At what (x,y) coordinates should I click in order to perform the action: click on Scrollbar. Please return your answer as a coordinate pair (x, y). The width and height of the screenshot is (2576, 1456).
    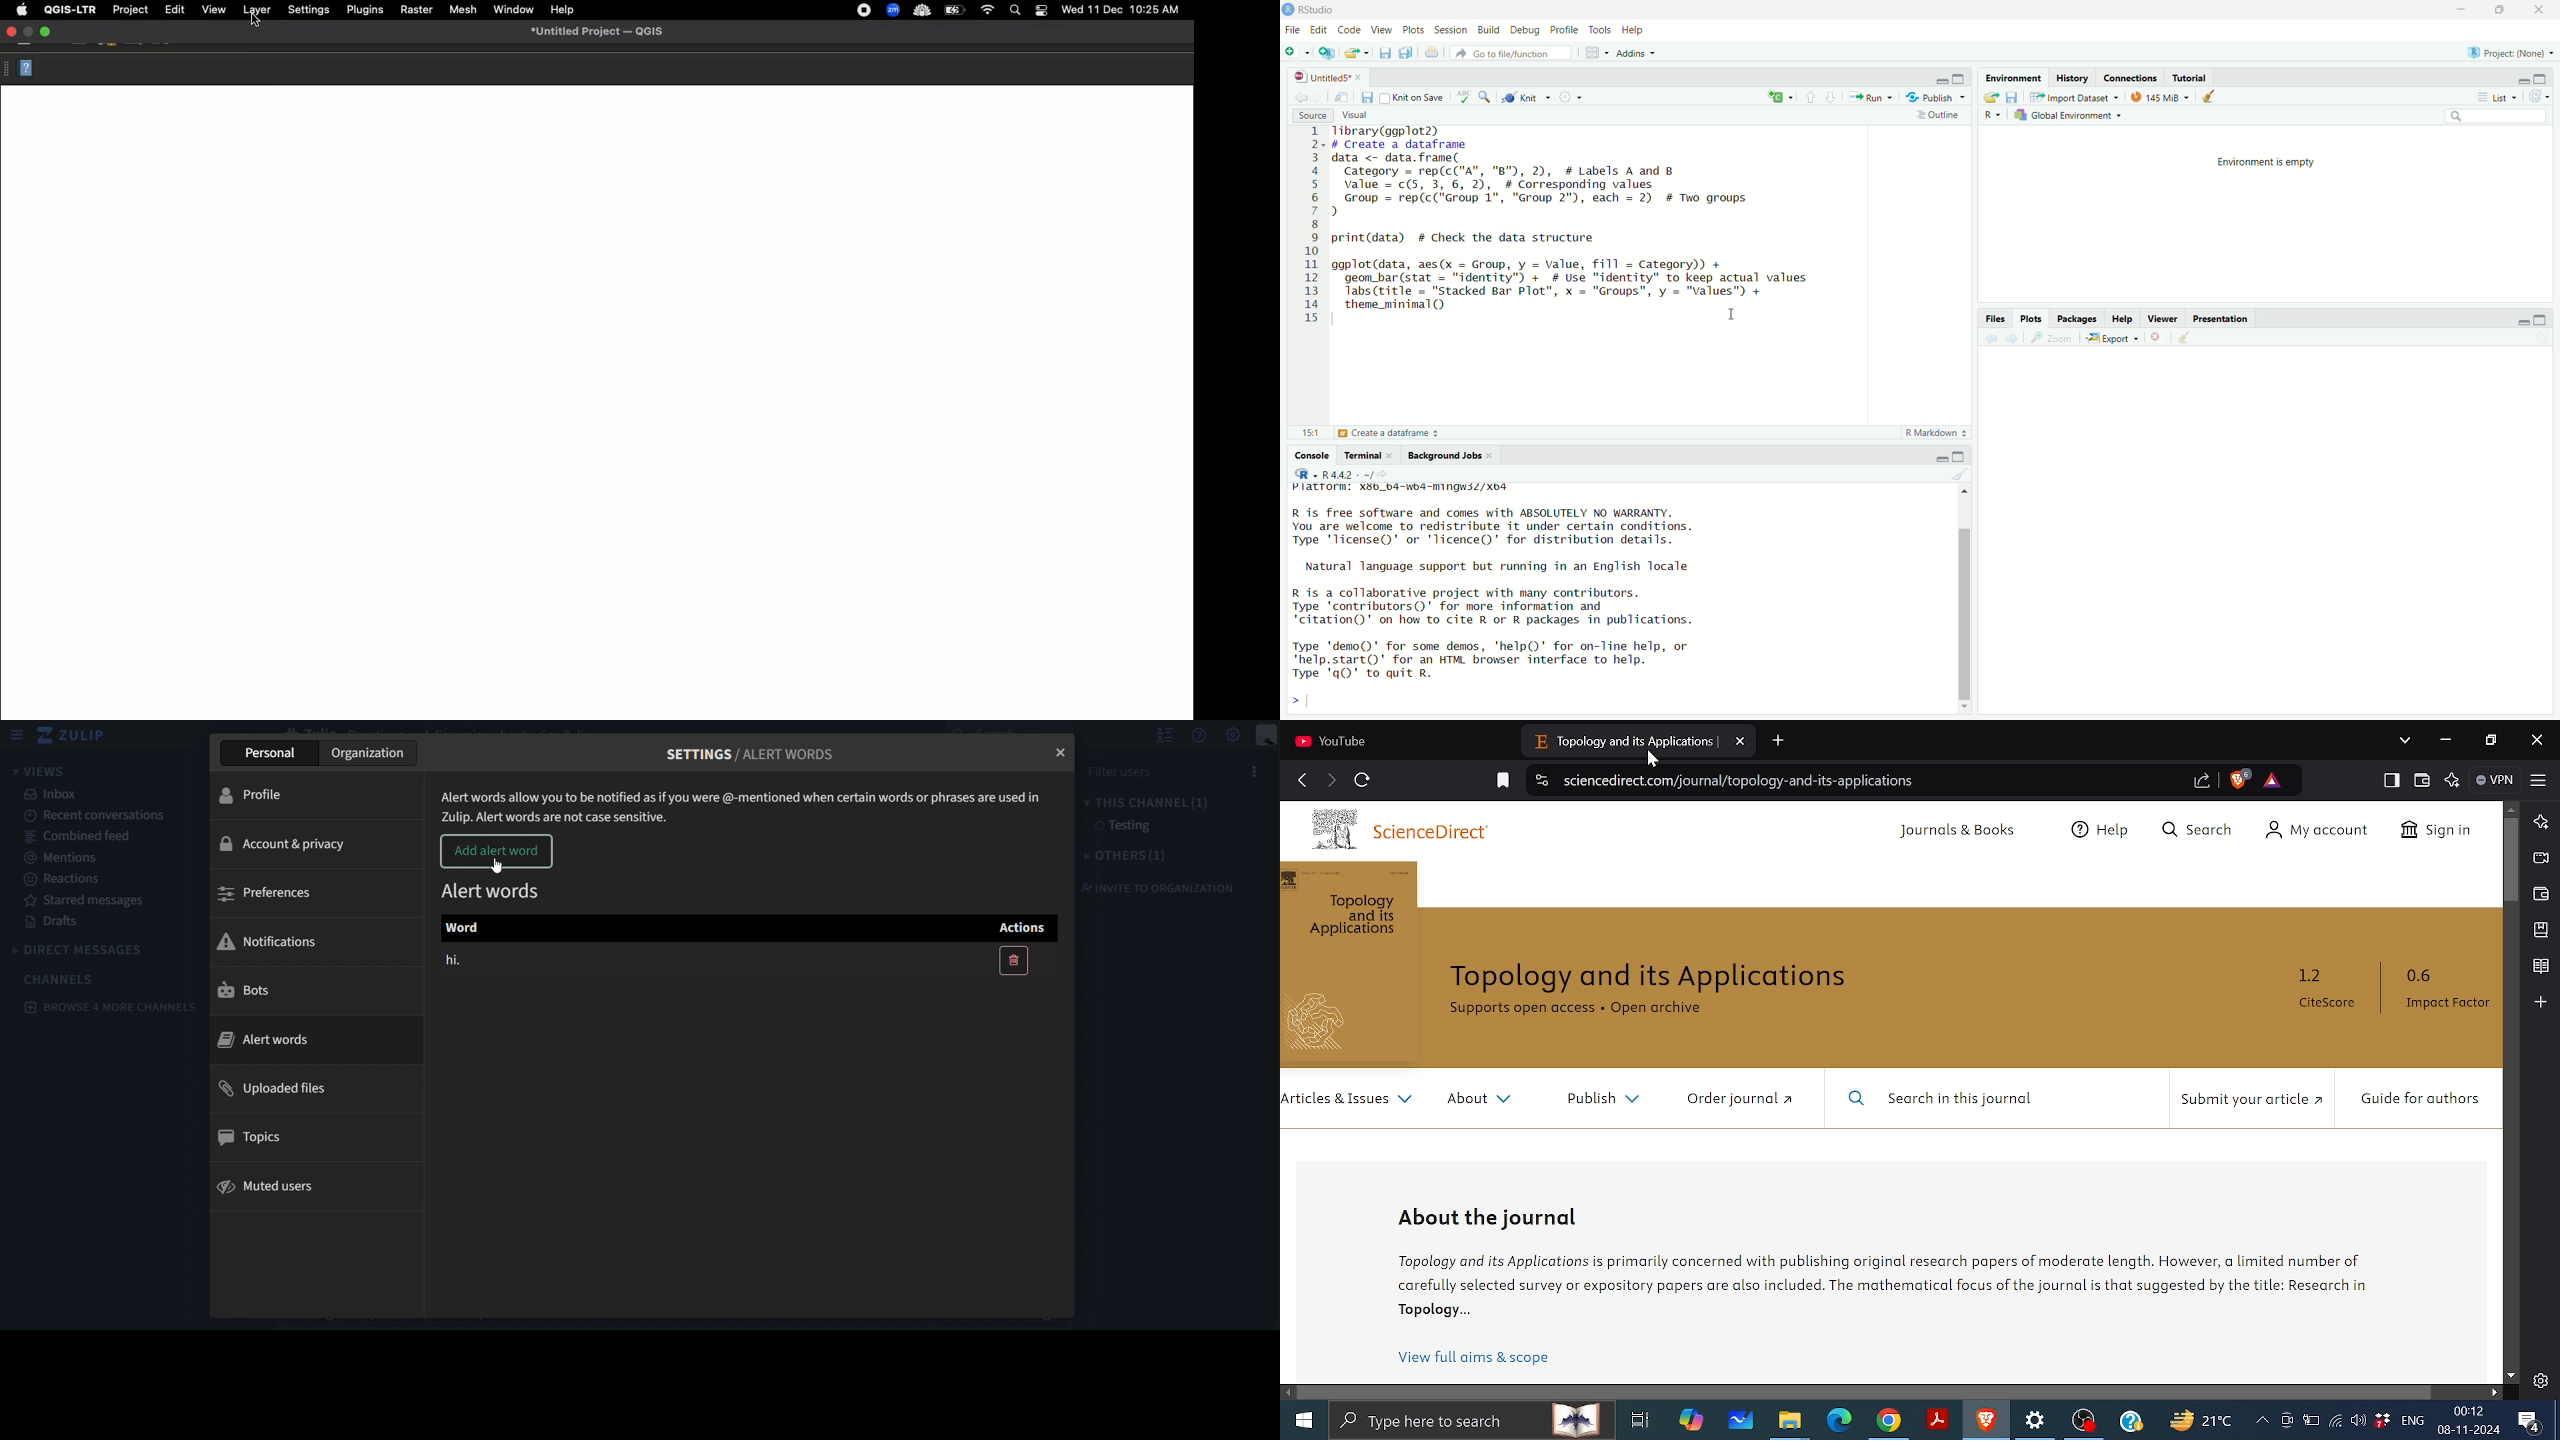
    Looking at the image, I should click on (1965, 607).